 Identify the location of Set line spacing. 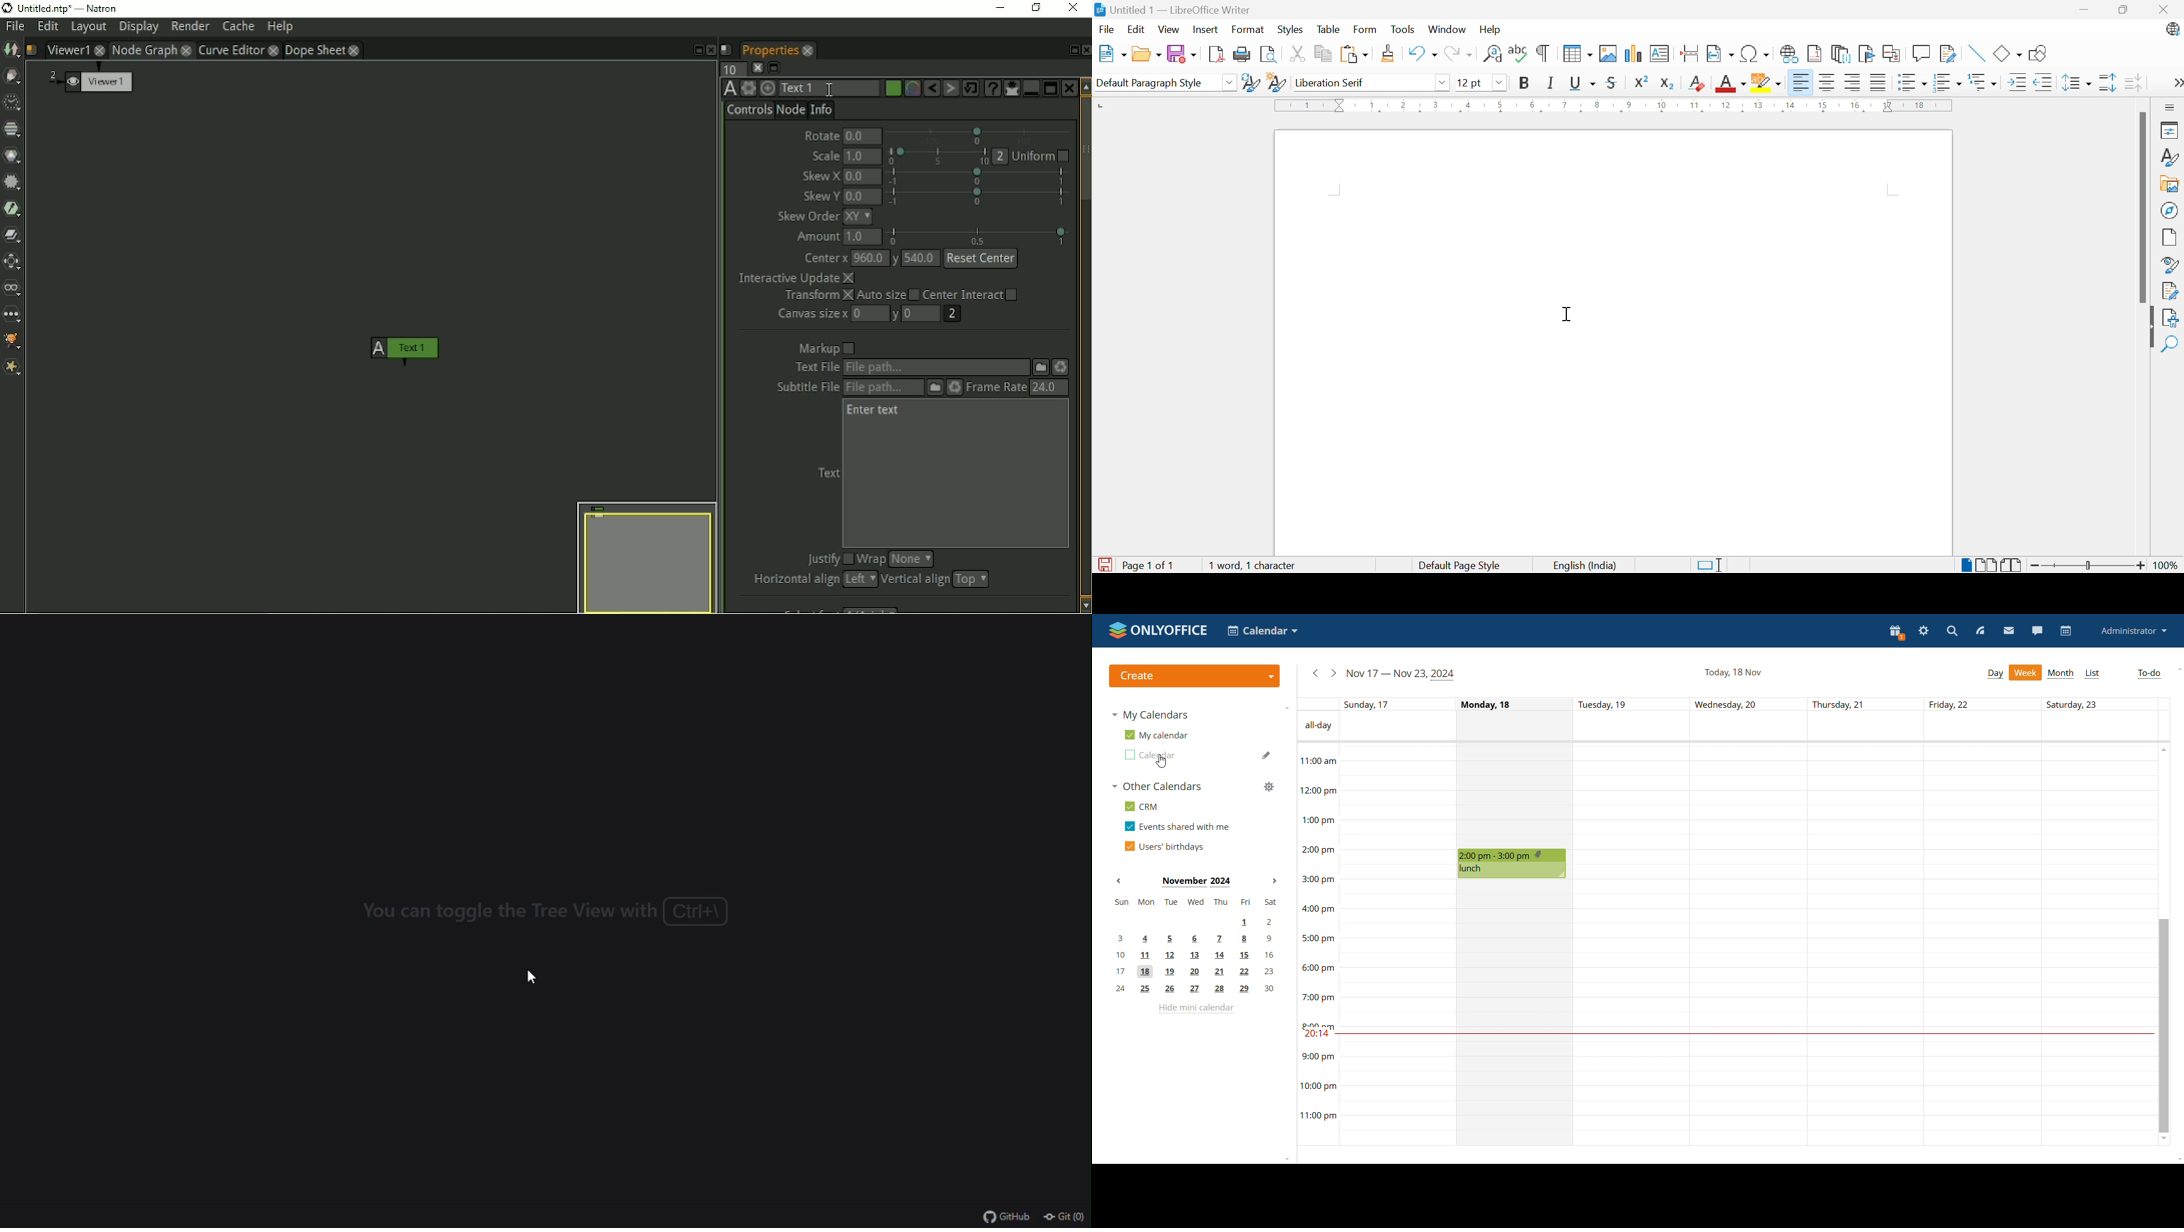
(2075, 82).